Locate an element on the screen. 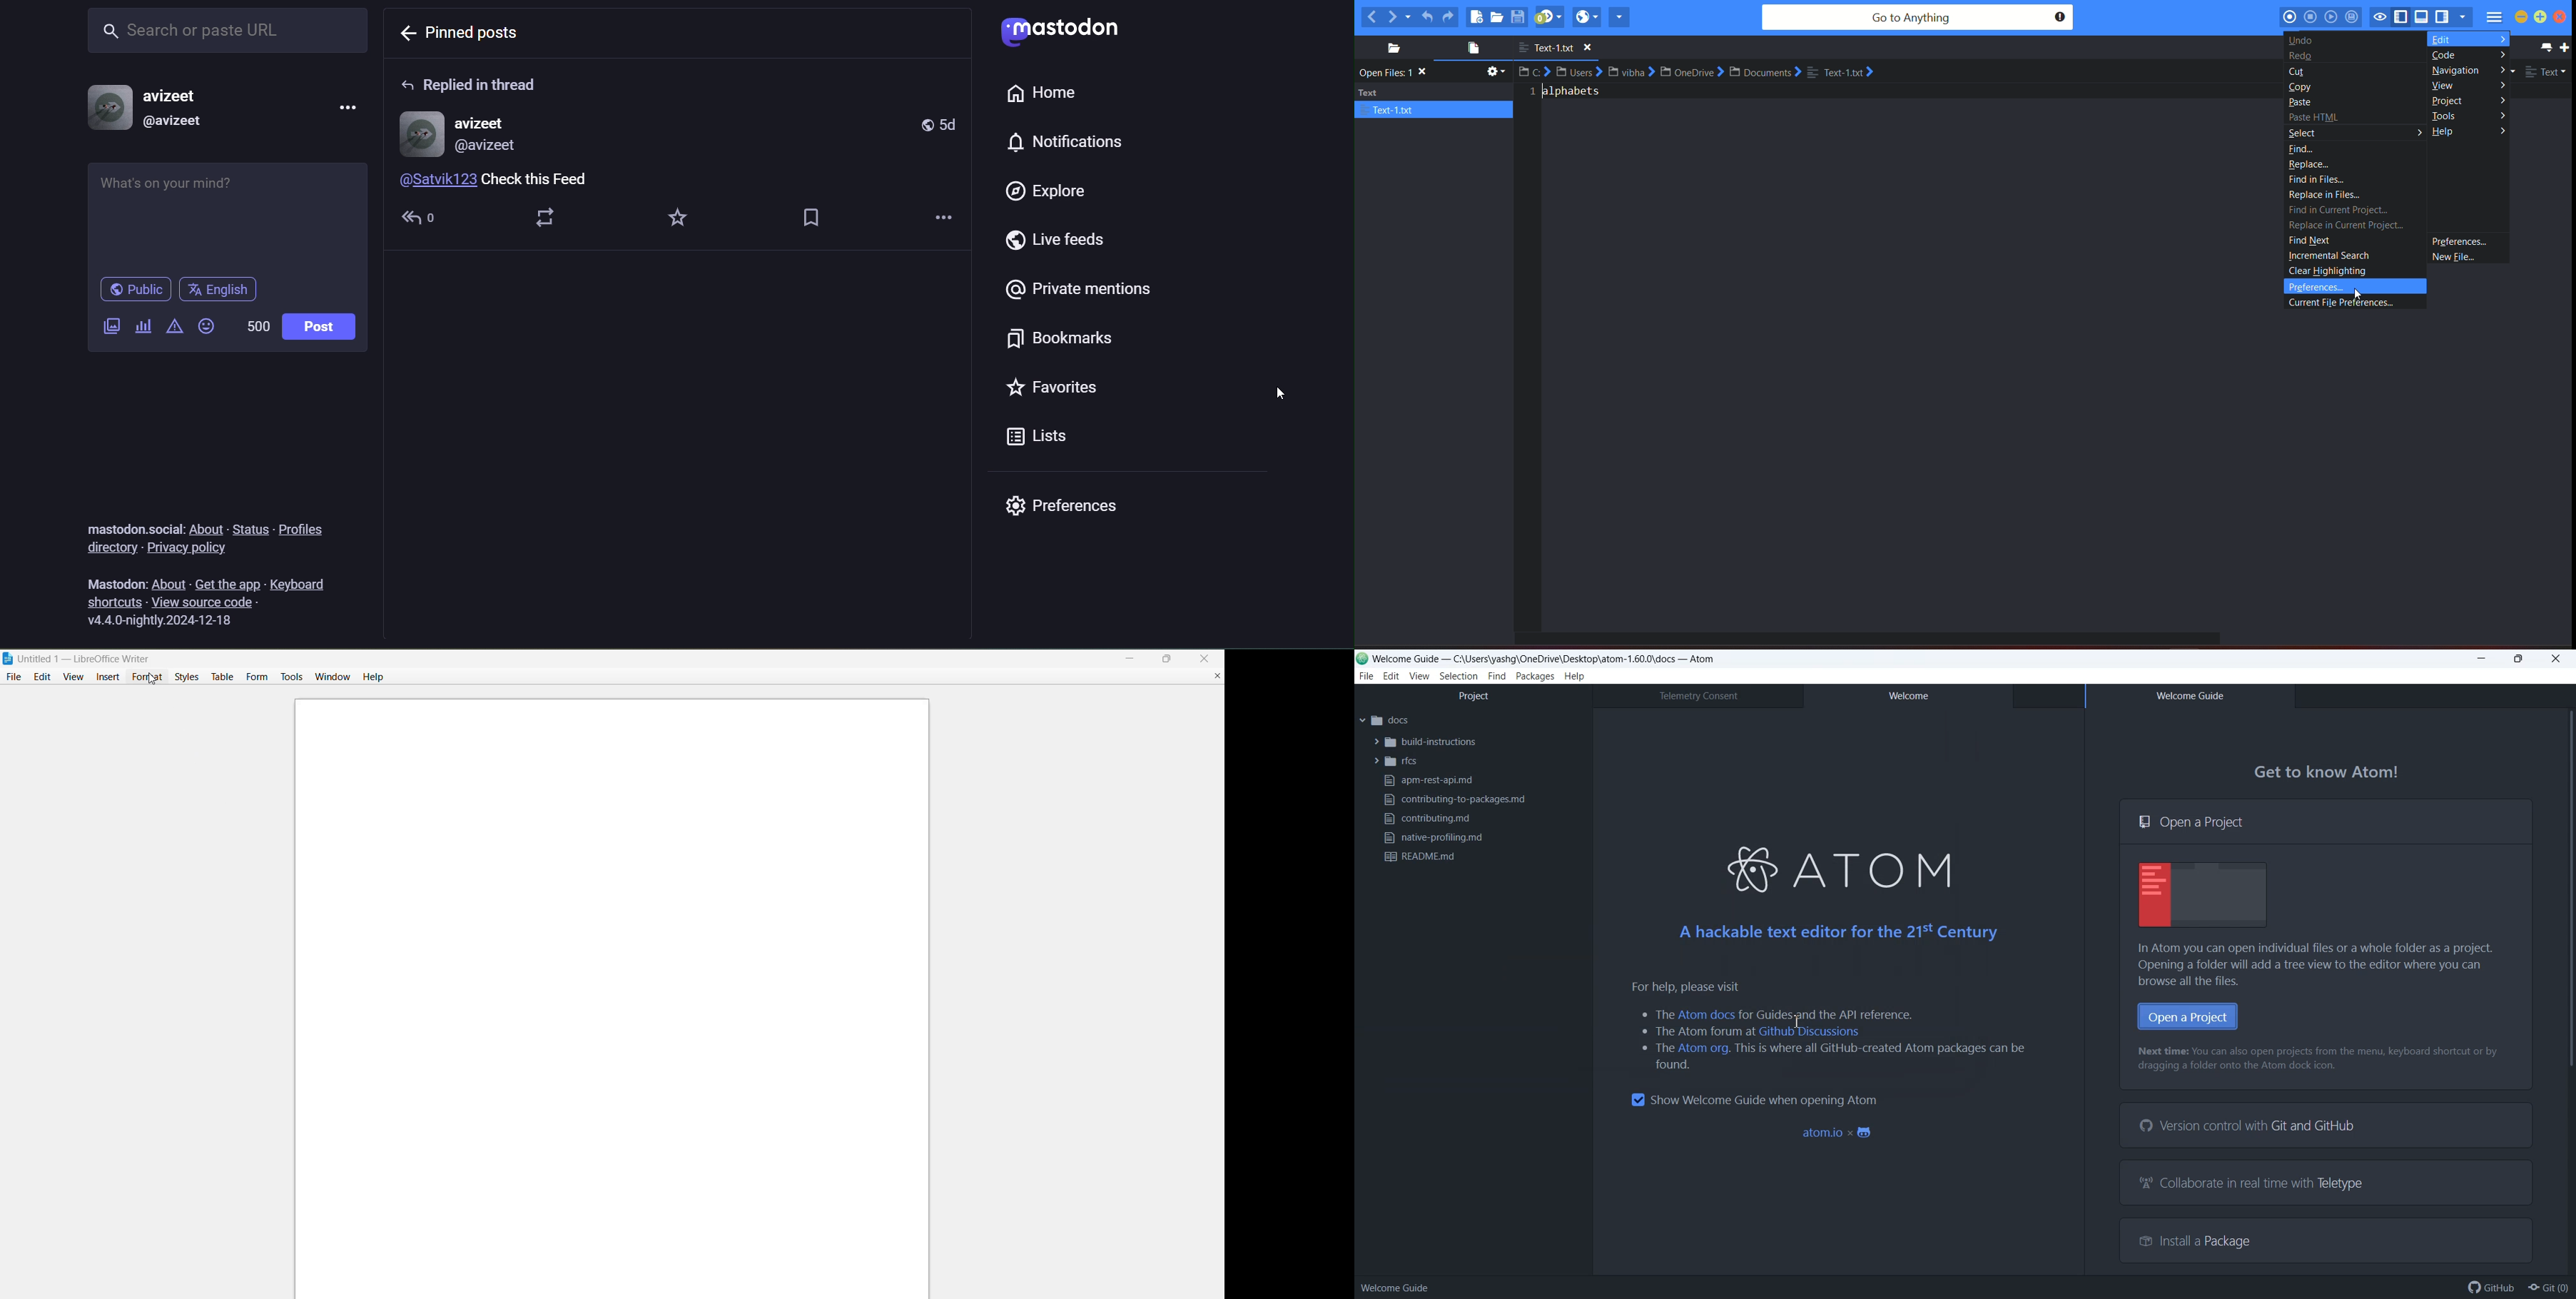 Image resolution: width=2576 pixels, height=1316 pixels. Next time: You can also open projects from the menu, keyboard shortcut or by
dragging a folder onto the Atom dock icon. is located at coordinates (2321, 1060).